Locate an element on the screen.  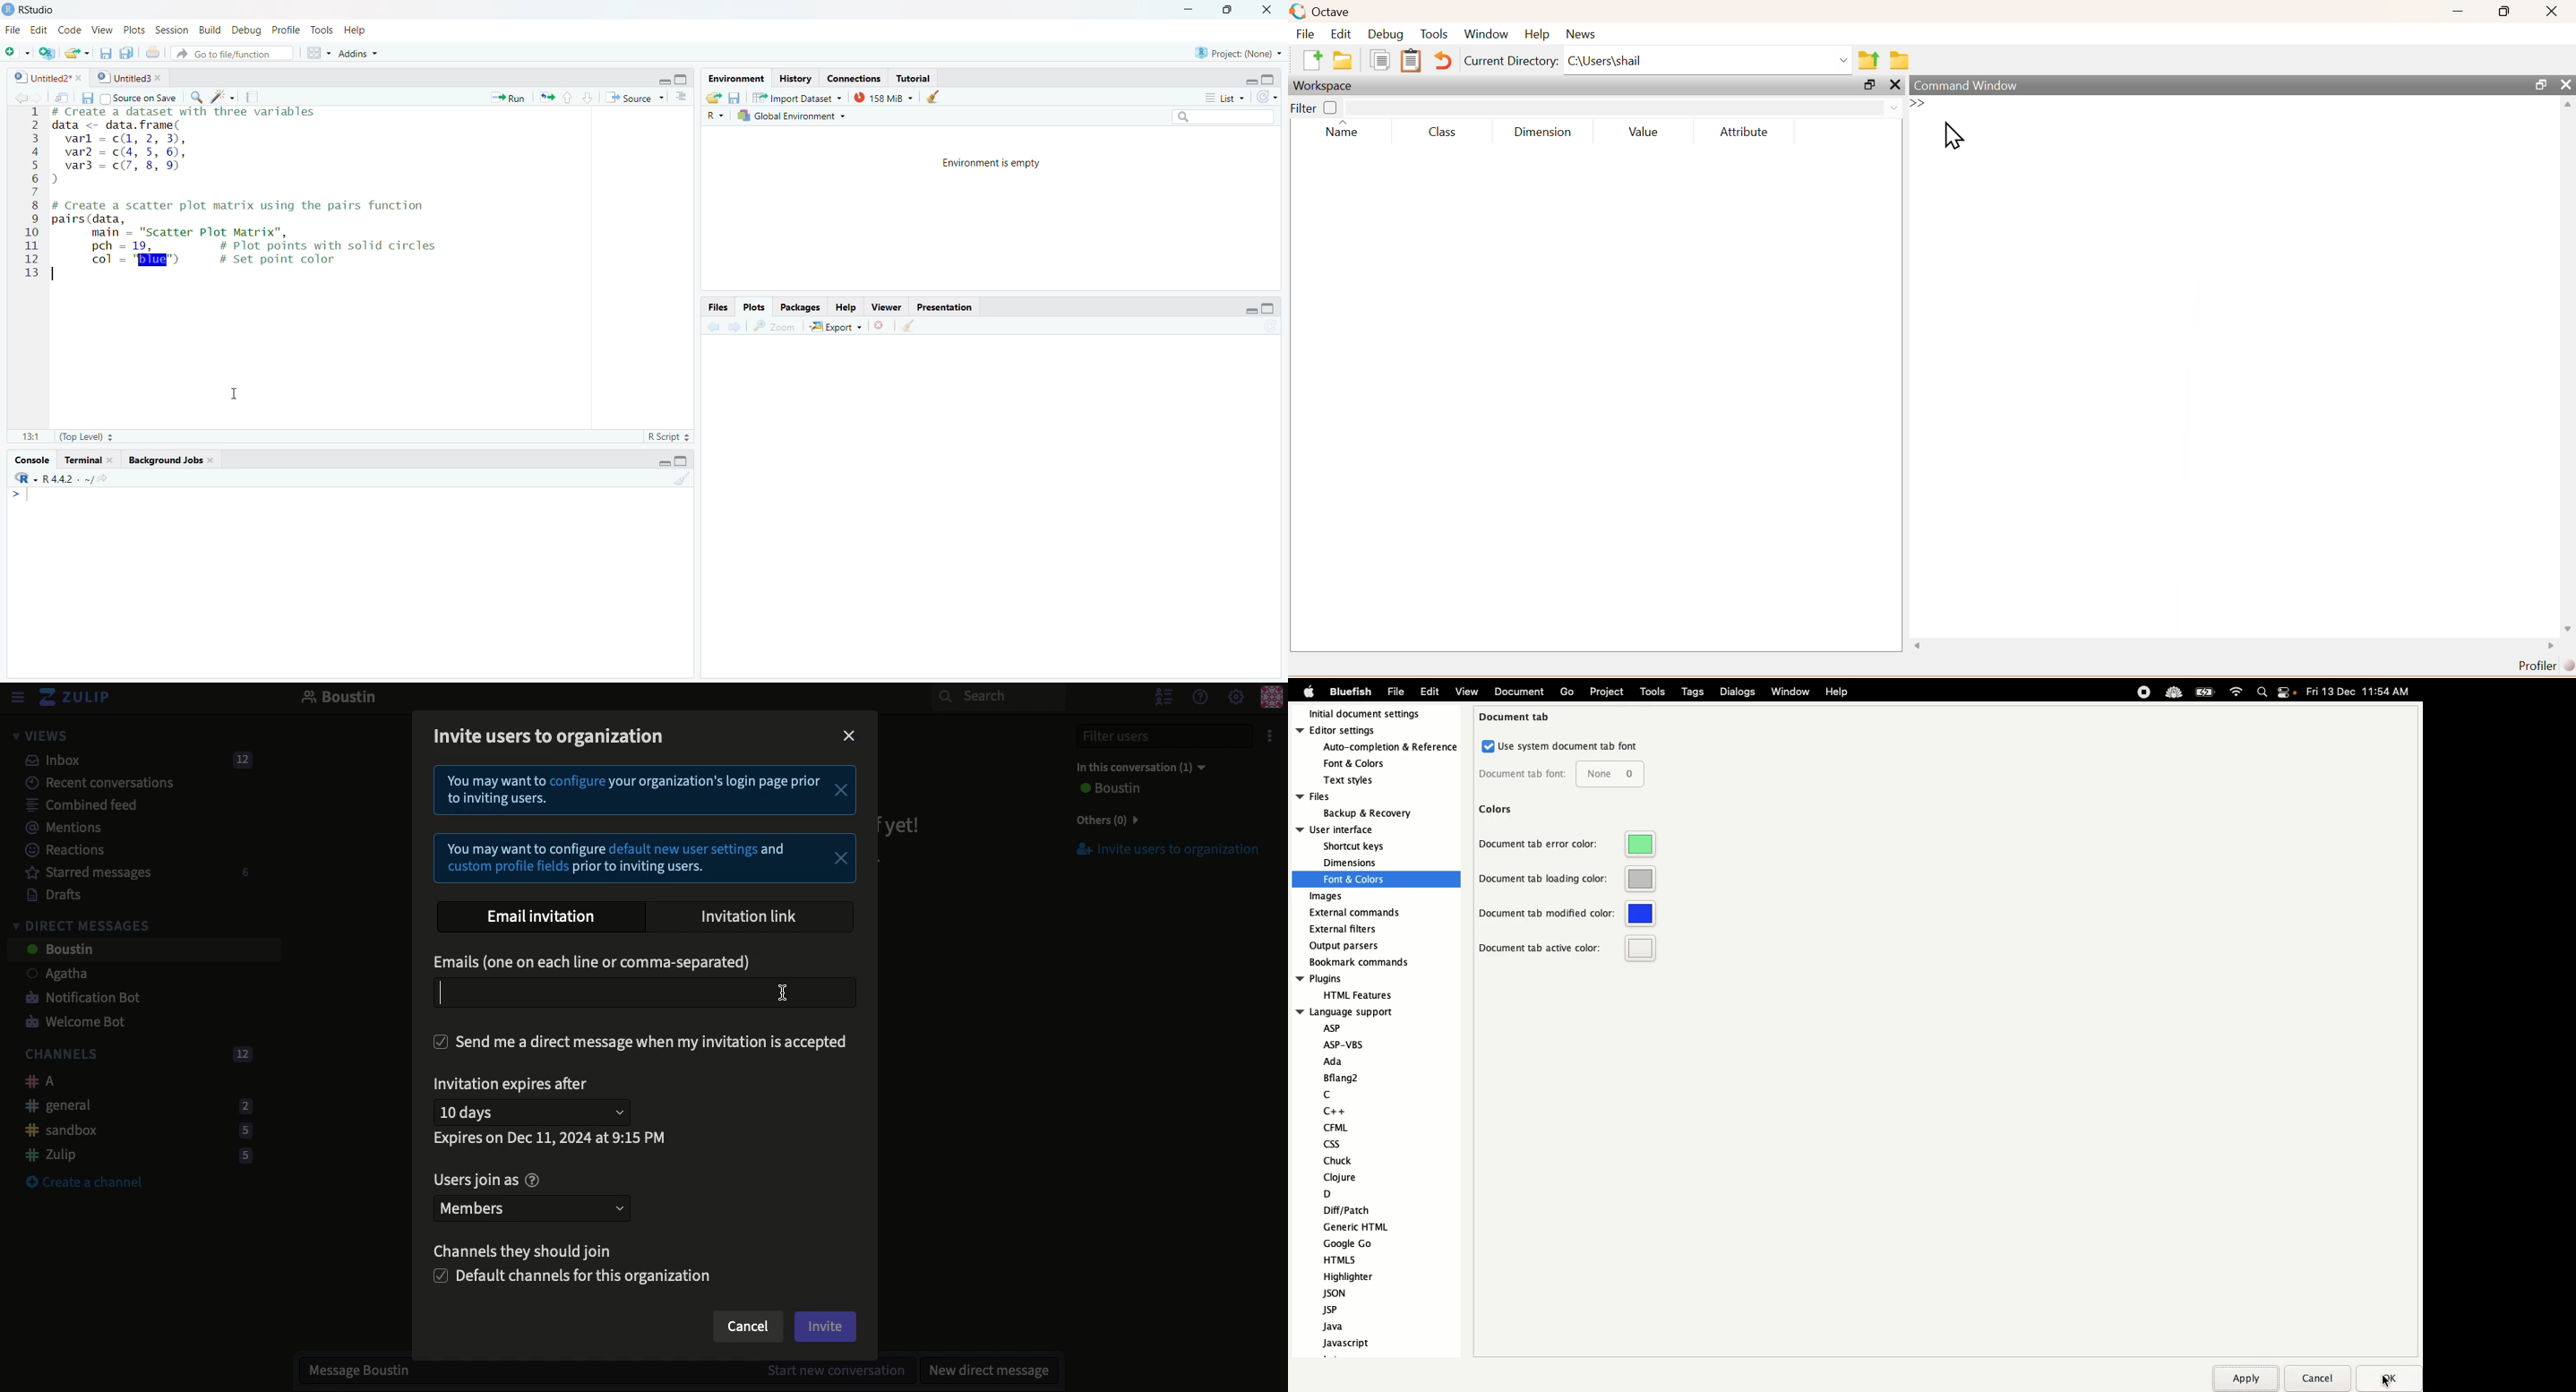
A is located at coordinates (35, 1081).